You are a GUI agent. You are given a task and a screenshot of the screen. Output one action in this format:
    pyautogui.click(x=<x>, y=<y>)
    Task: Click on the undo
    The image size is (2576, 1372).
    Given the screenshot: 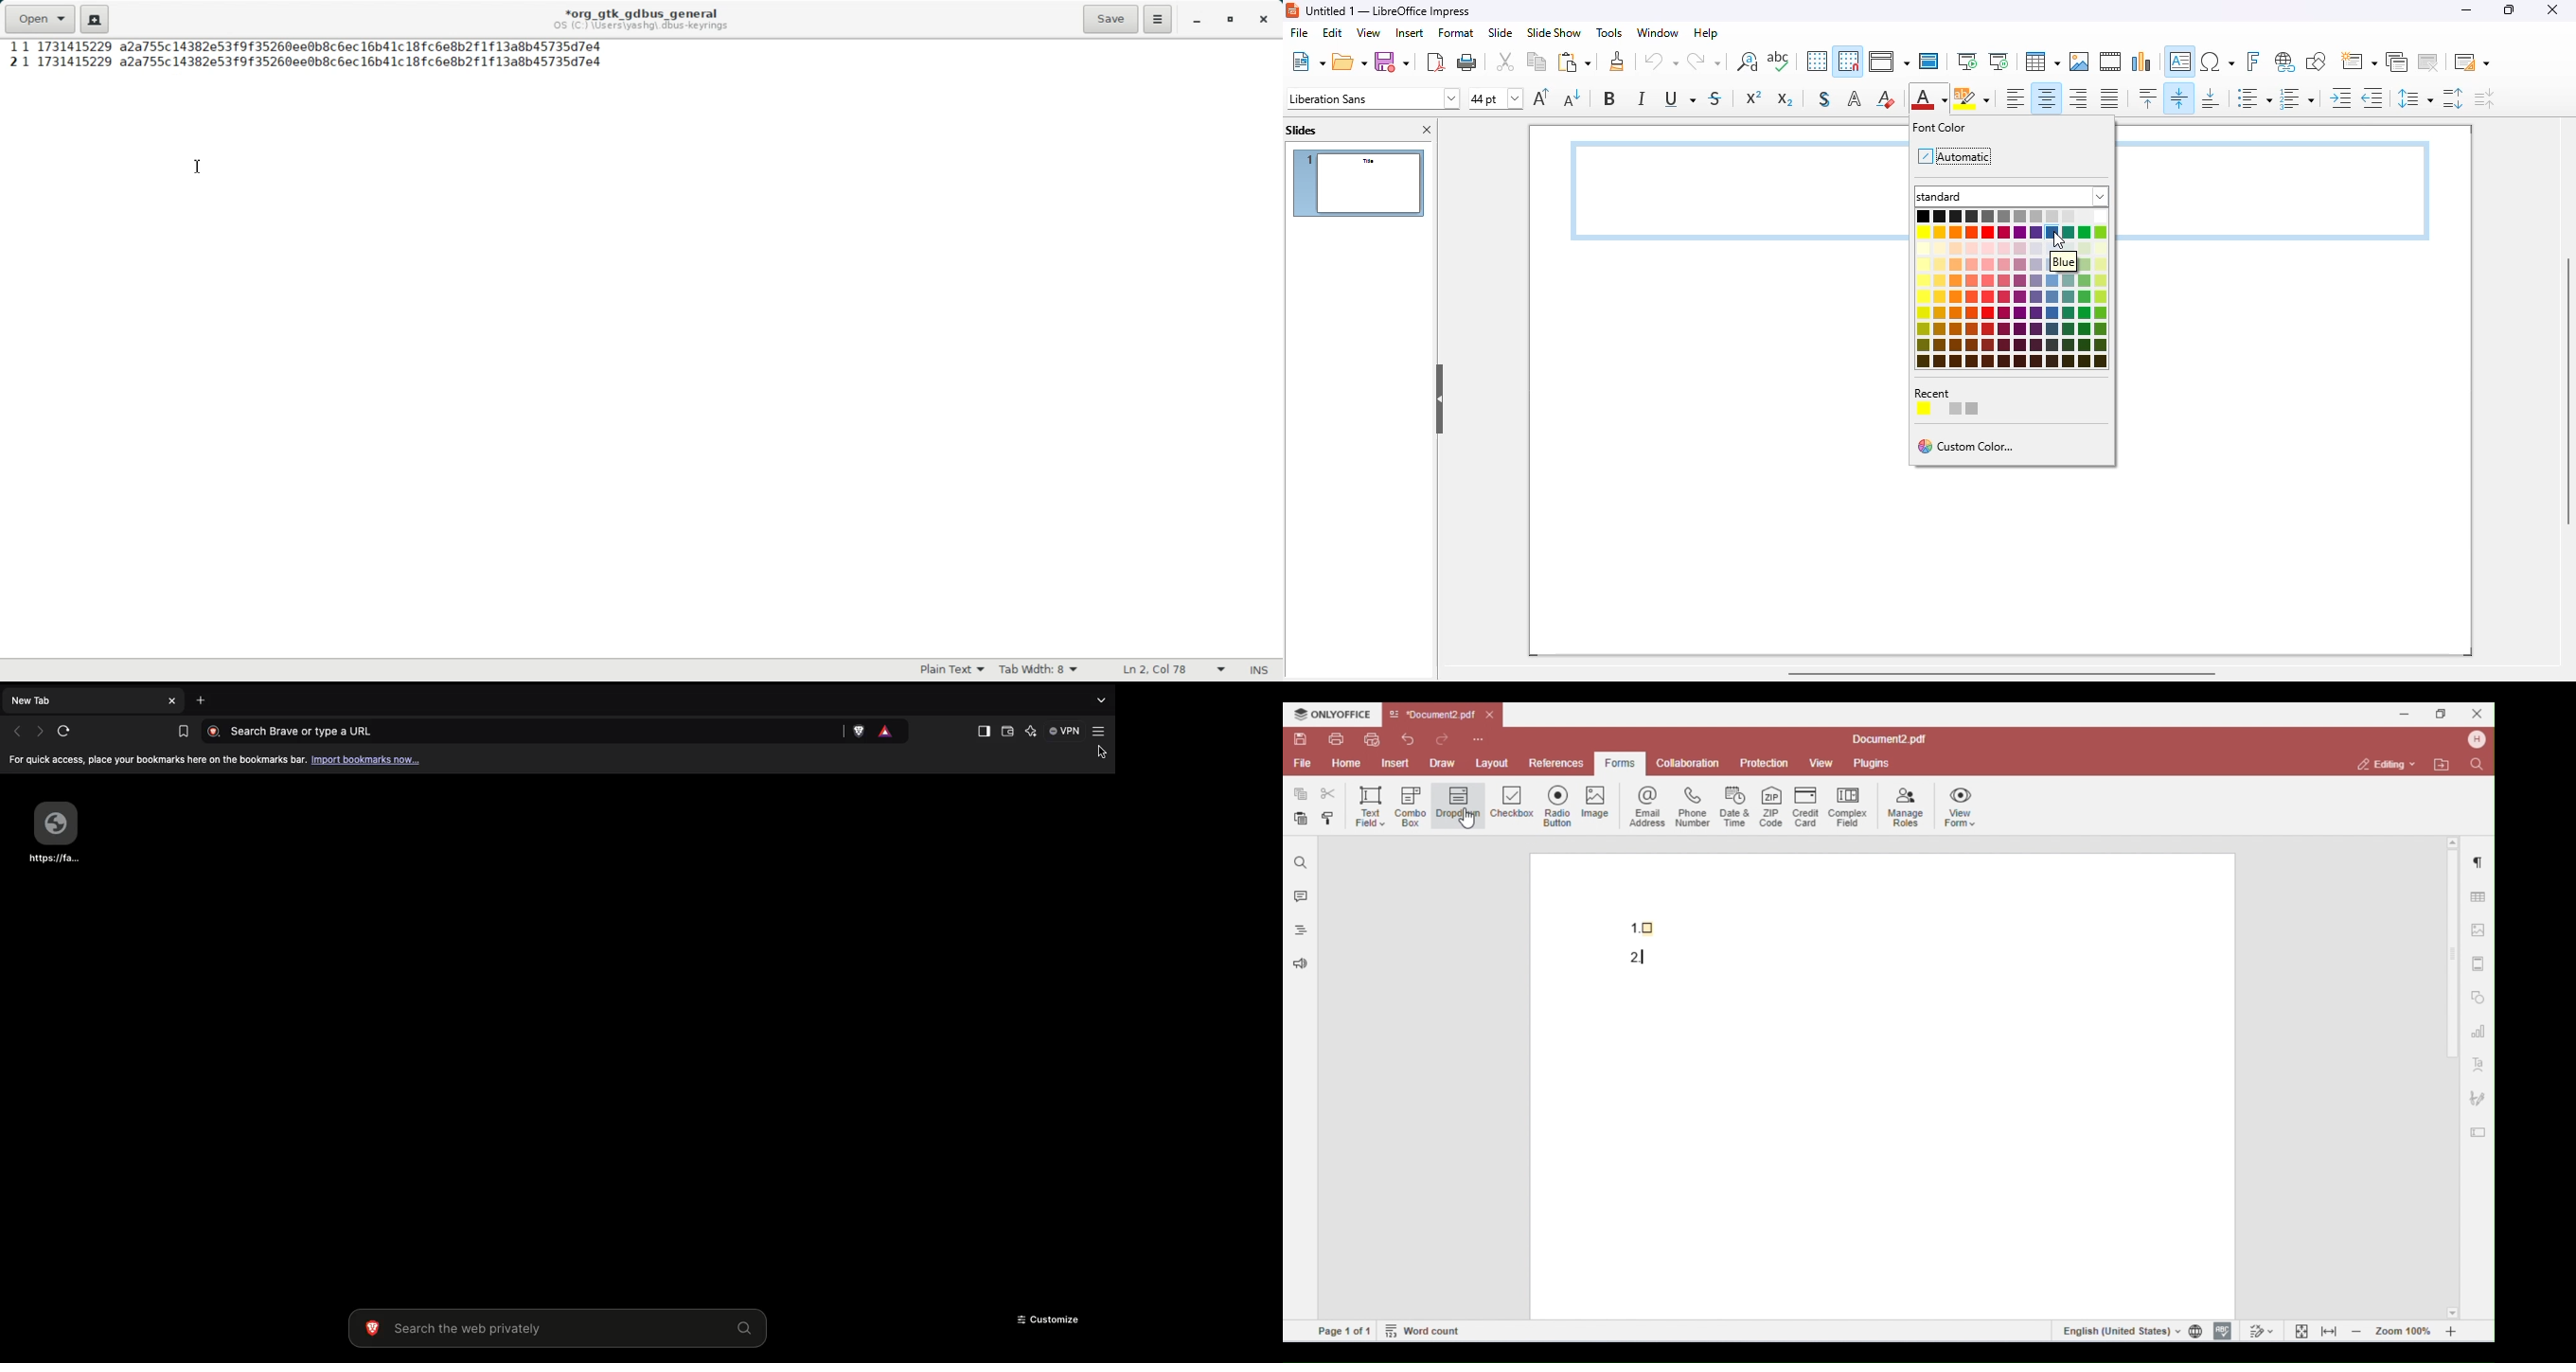 What is the action you would take?
    pyautogui.click(x=1661, y=61)
    